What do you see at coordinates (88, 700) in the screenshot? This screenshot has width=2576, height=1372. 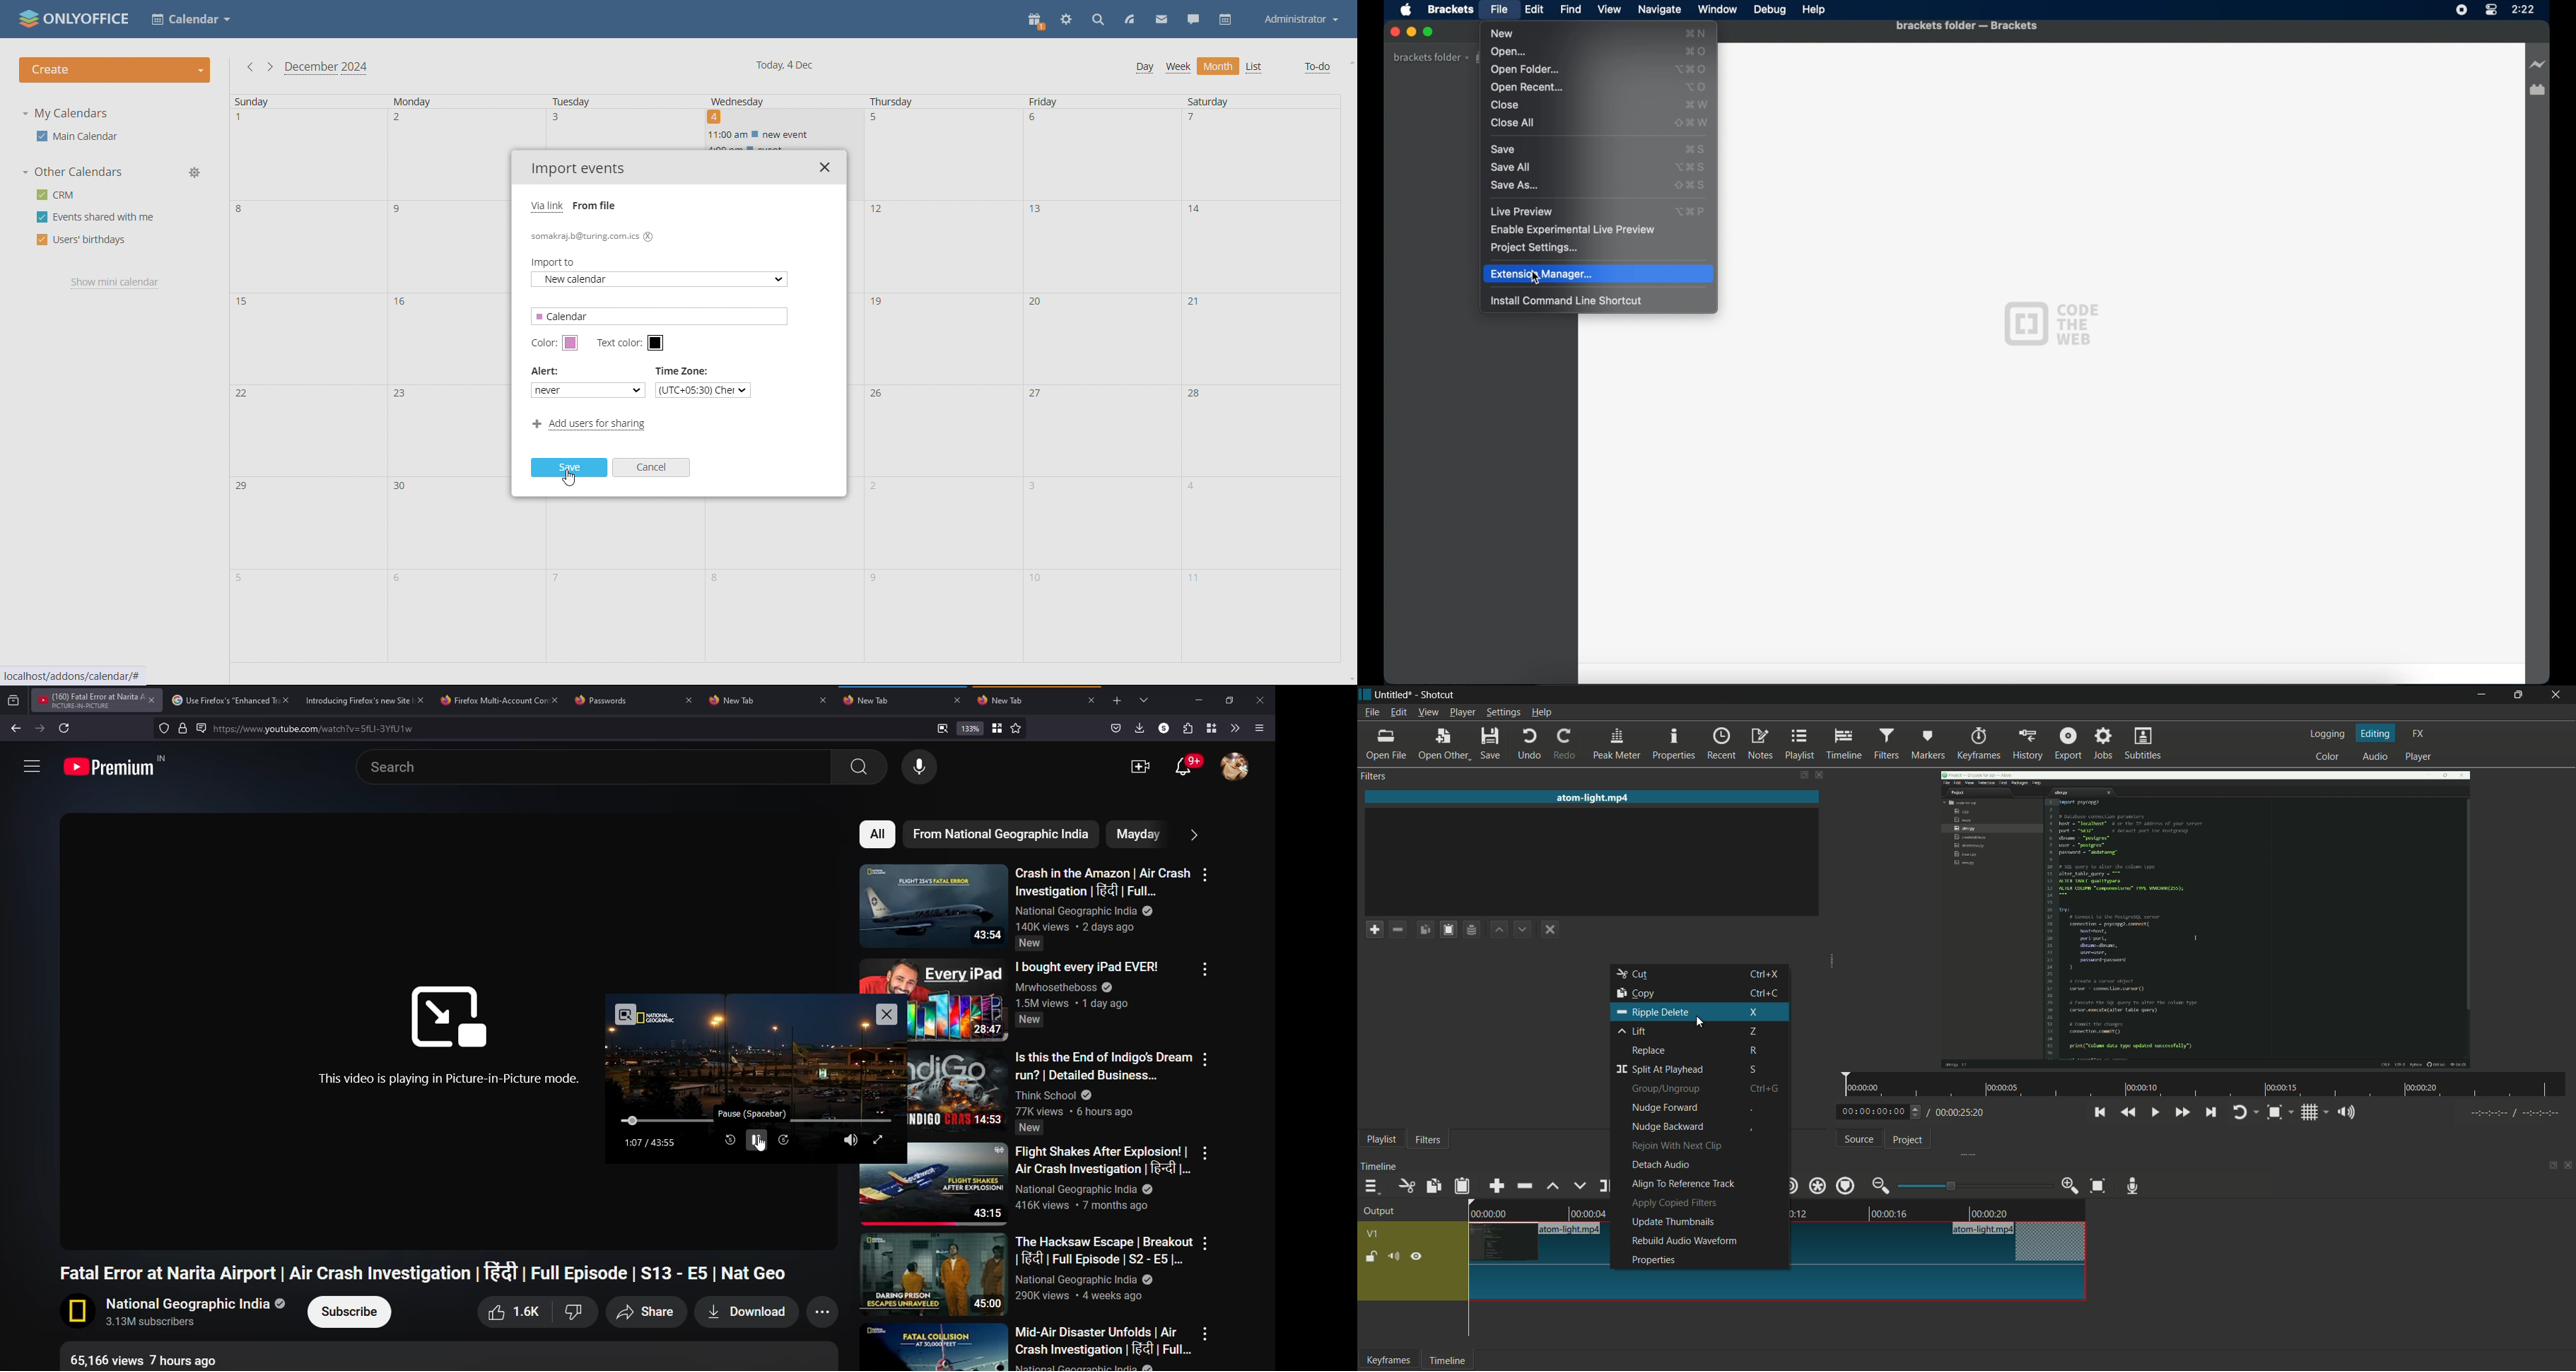 I see `YouTube tab` at bounding box center [88, 700].